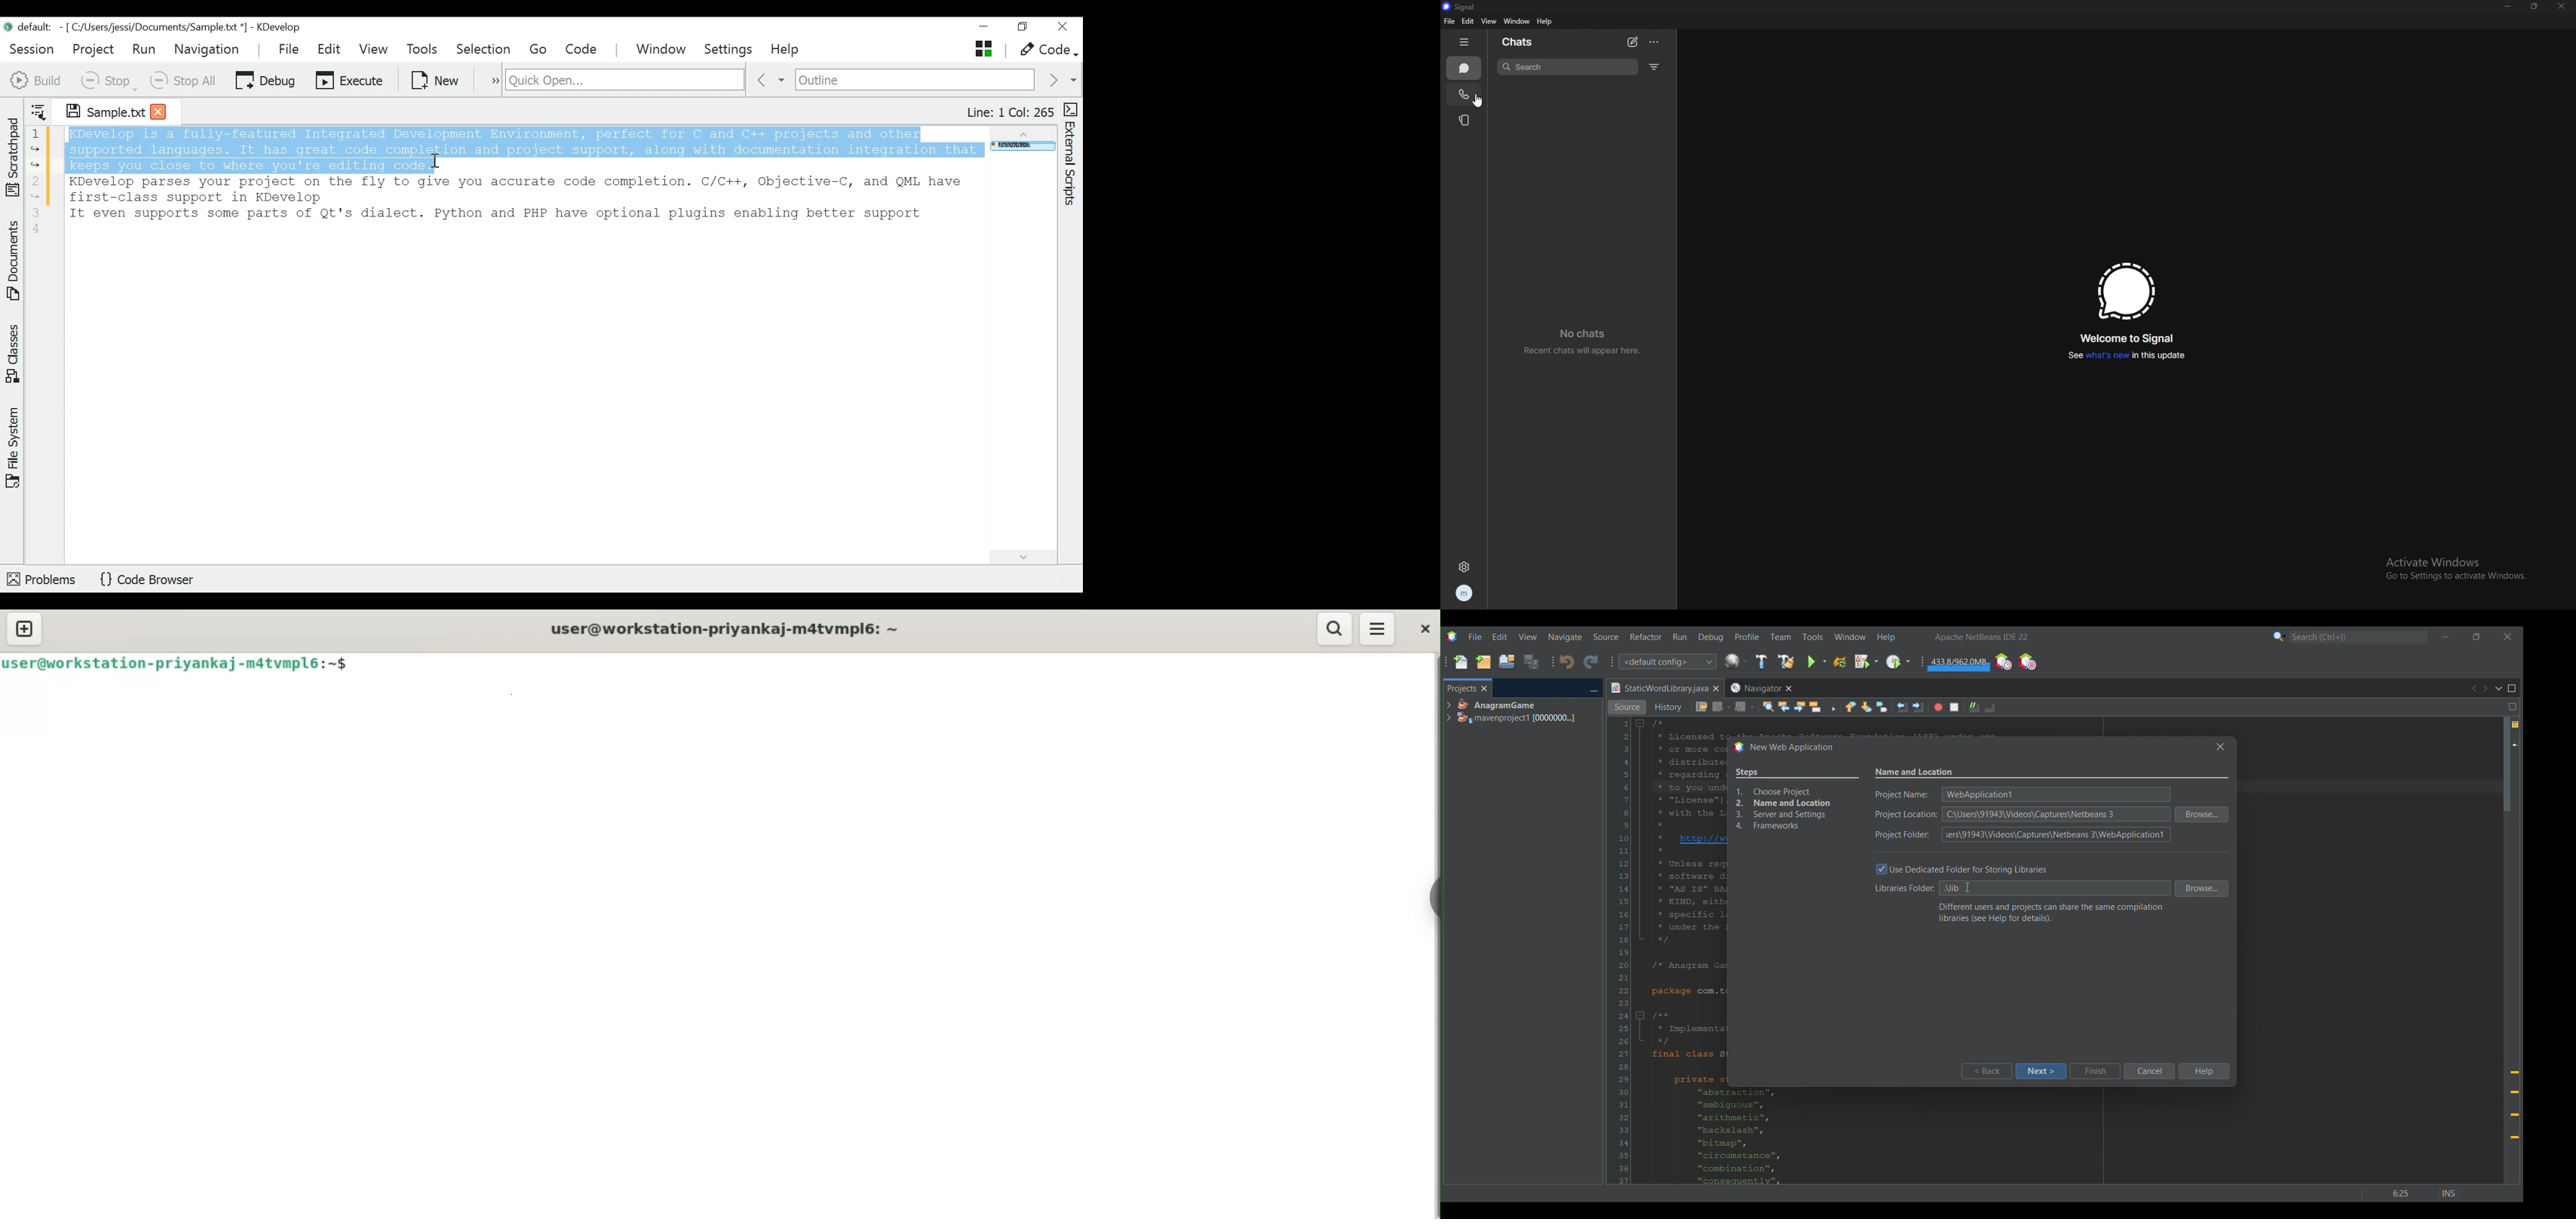  What do you see at coordinates (36, 79) in the screenshot?
I see `Build` at bounding box center [36, 79].